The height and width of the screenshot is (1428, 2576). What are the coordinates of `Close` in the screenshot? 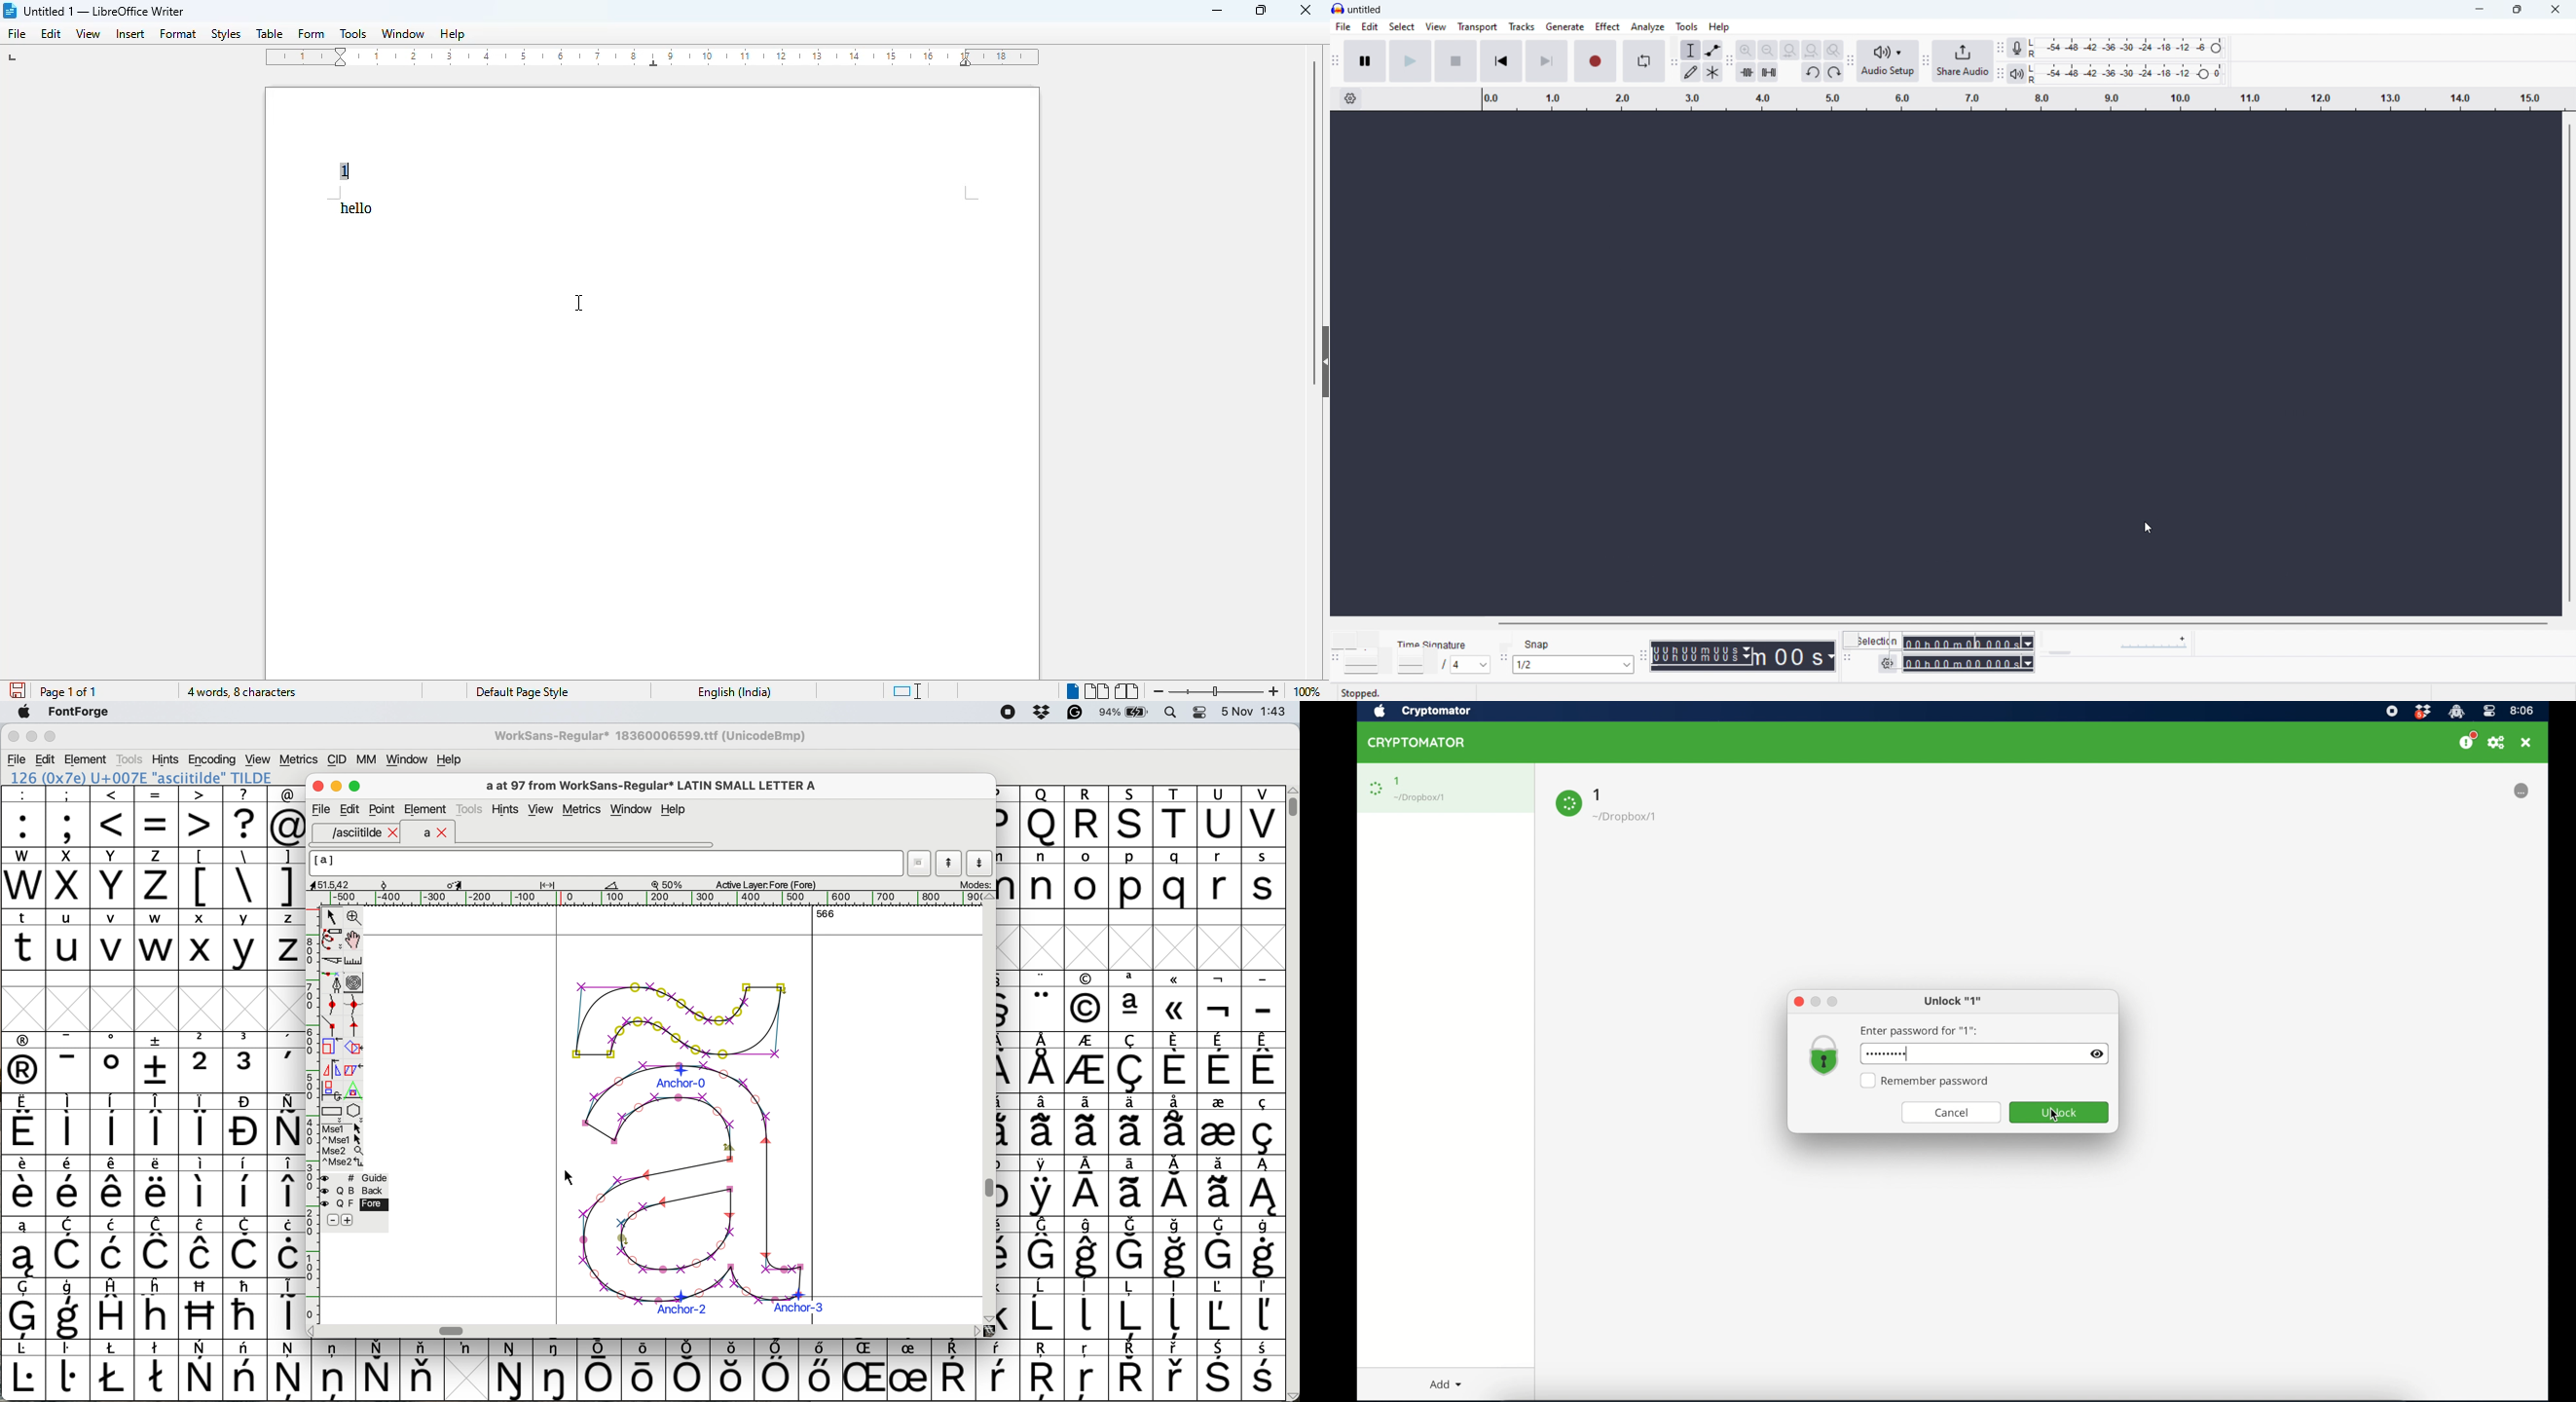 It's located at (319, 786).